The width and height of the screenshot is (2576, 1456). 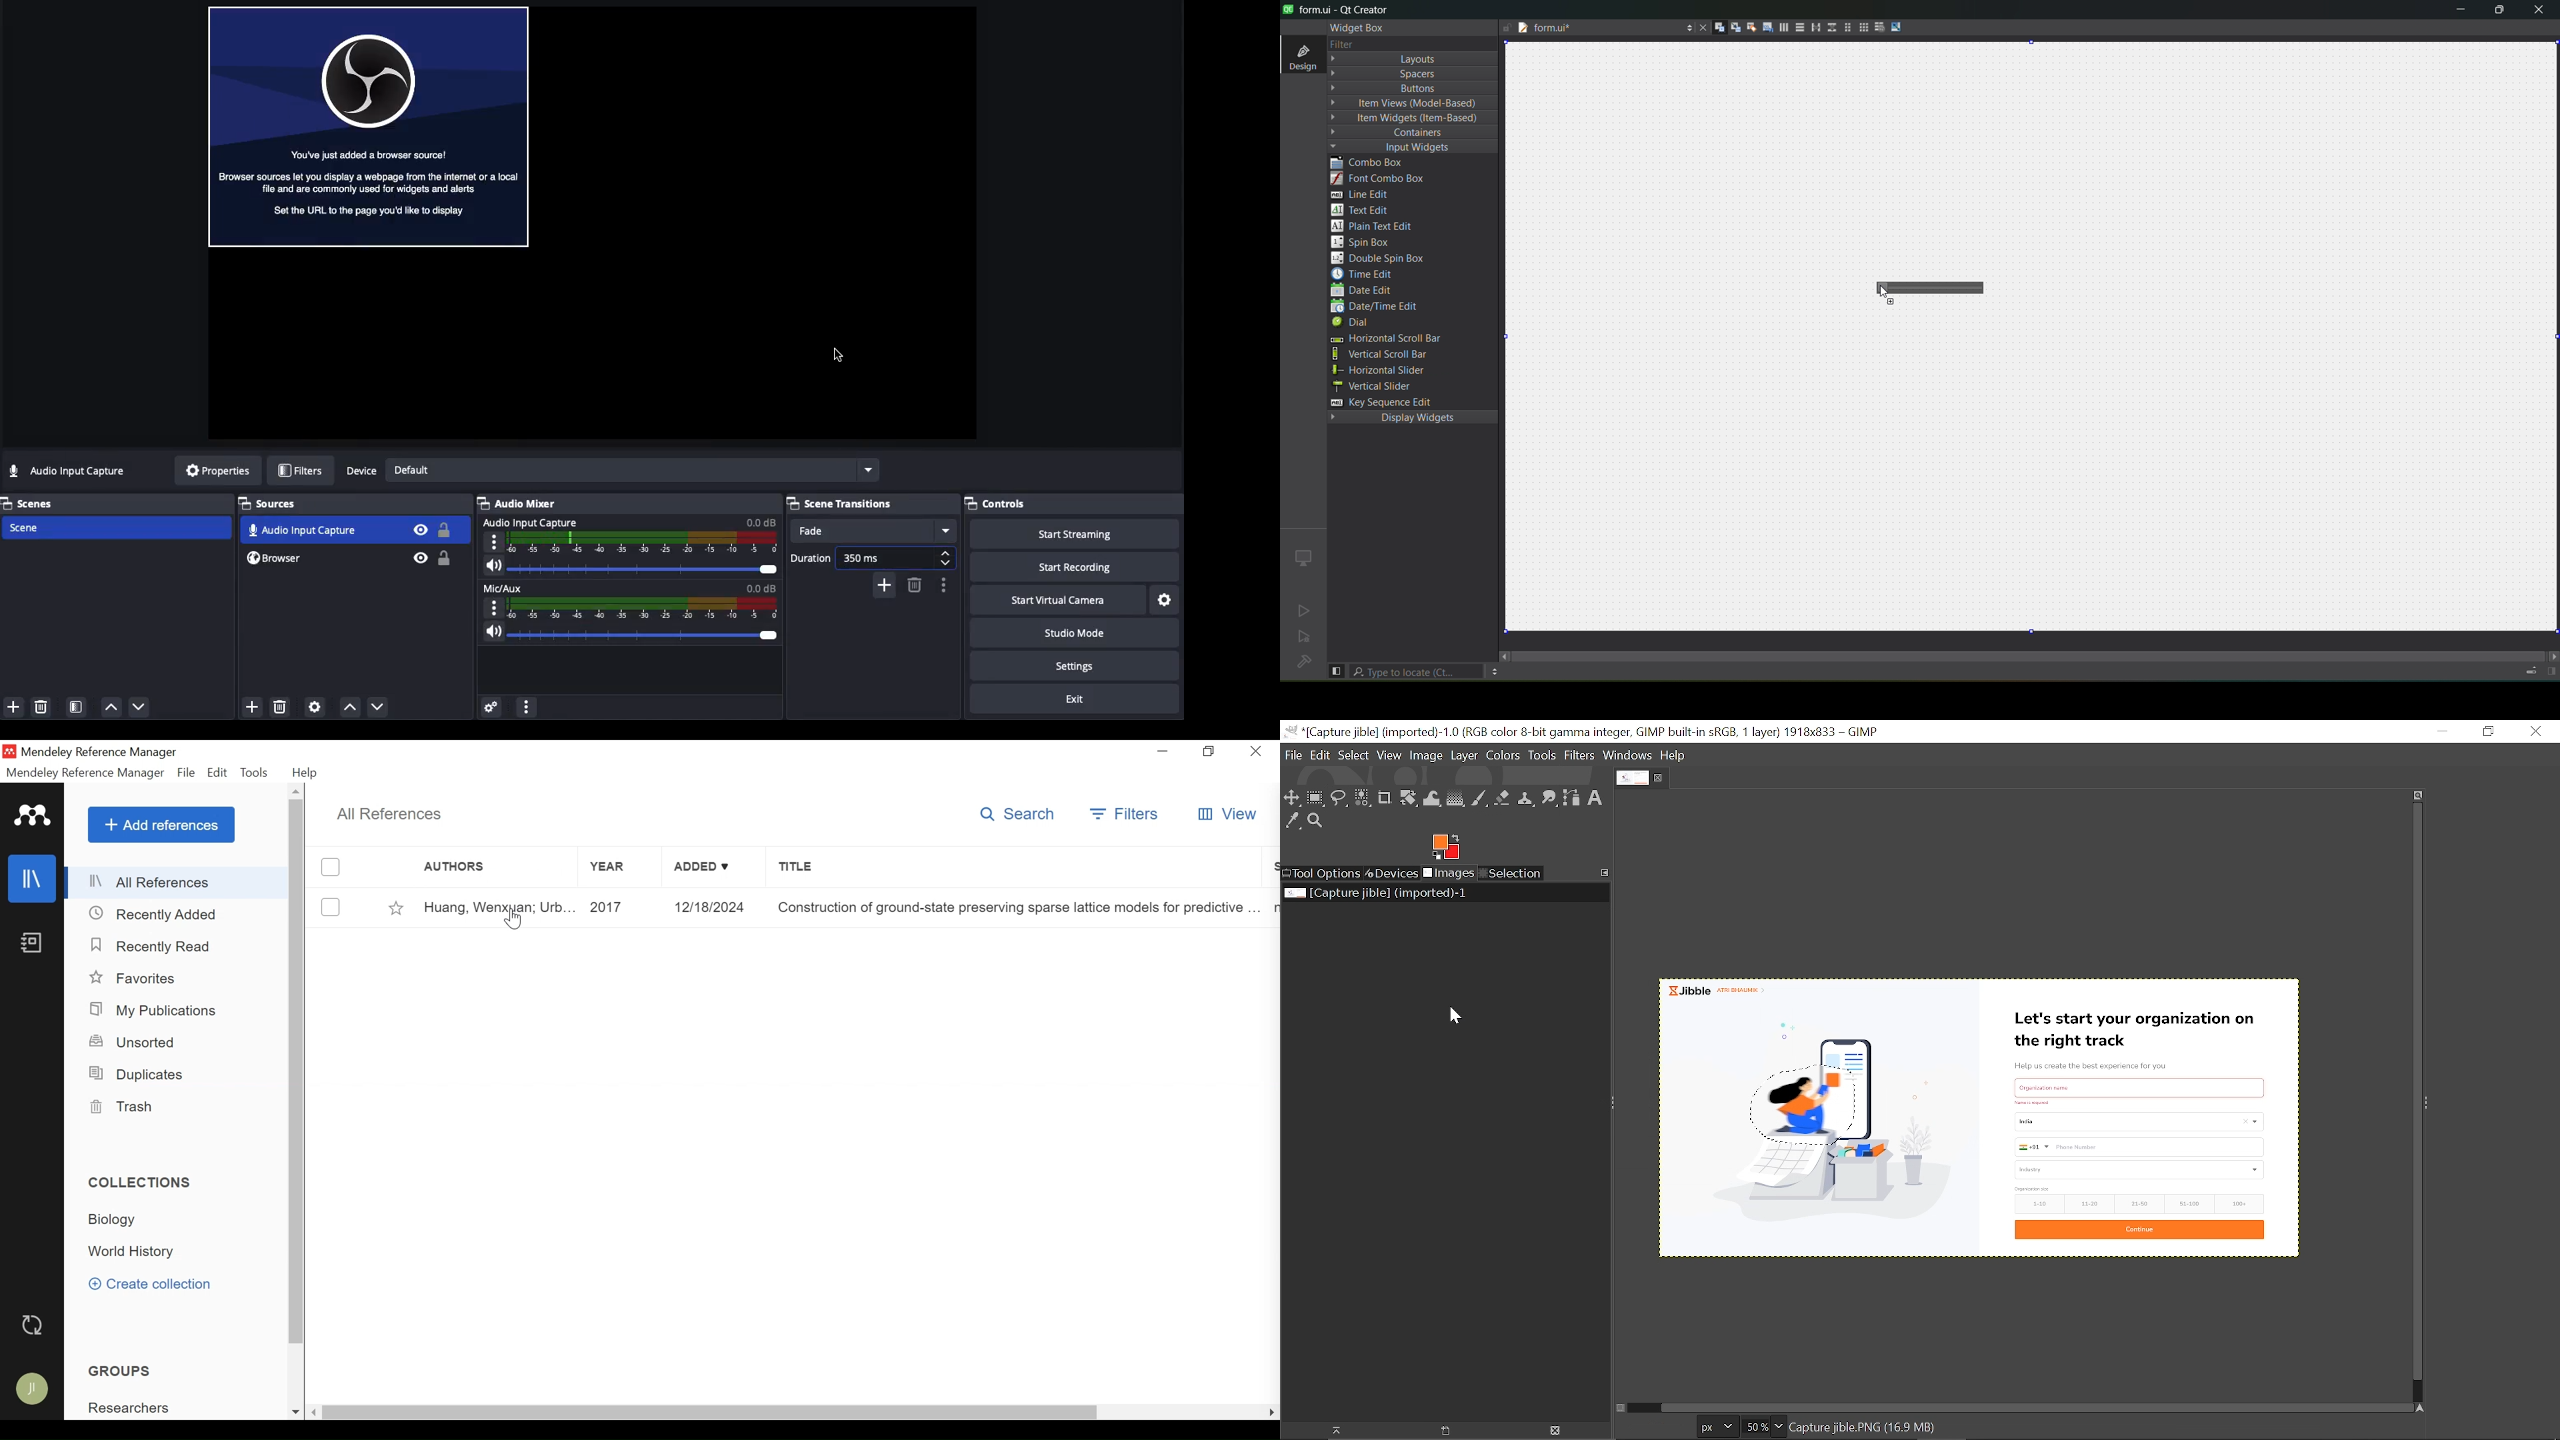 I want to click on Scene, so click(x=120, y=528).